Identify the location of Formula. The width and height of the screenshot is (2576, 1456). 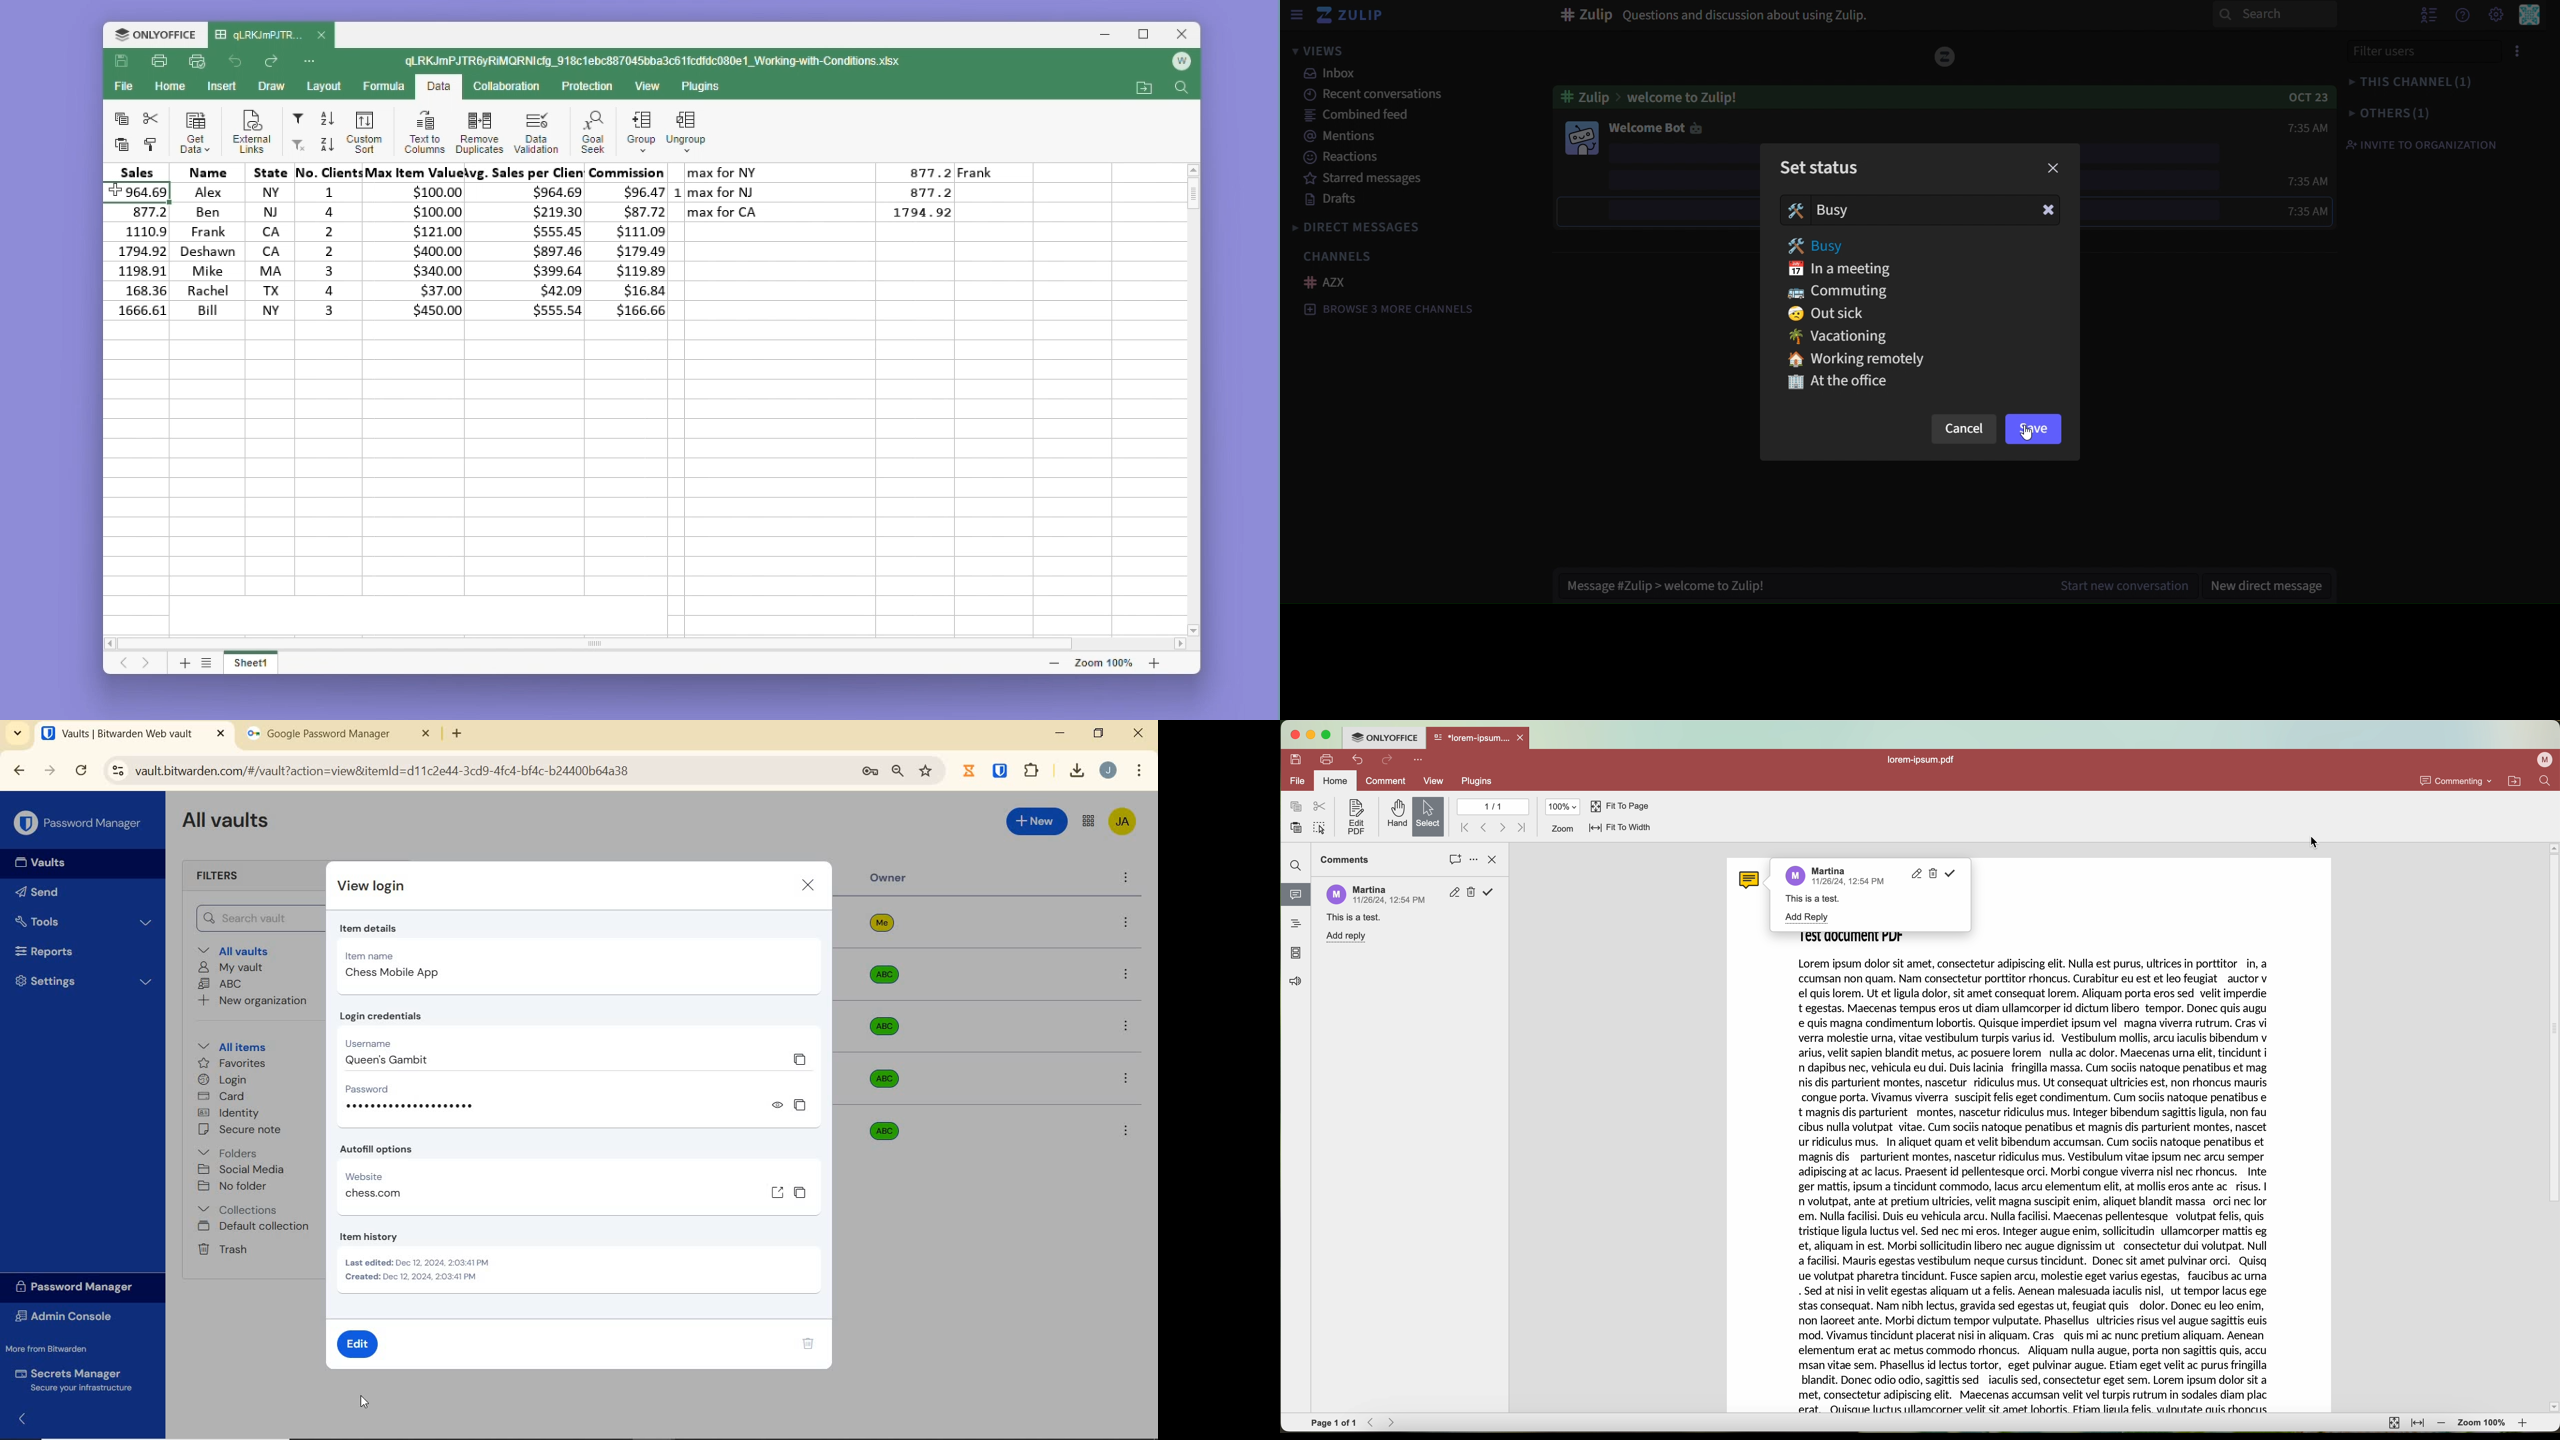
(385, 85).